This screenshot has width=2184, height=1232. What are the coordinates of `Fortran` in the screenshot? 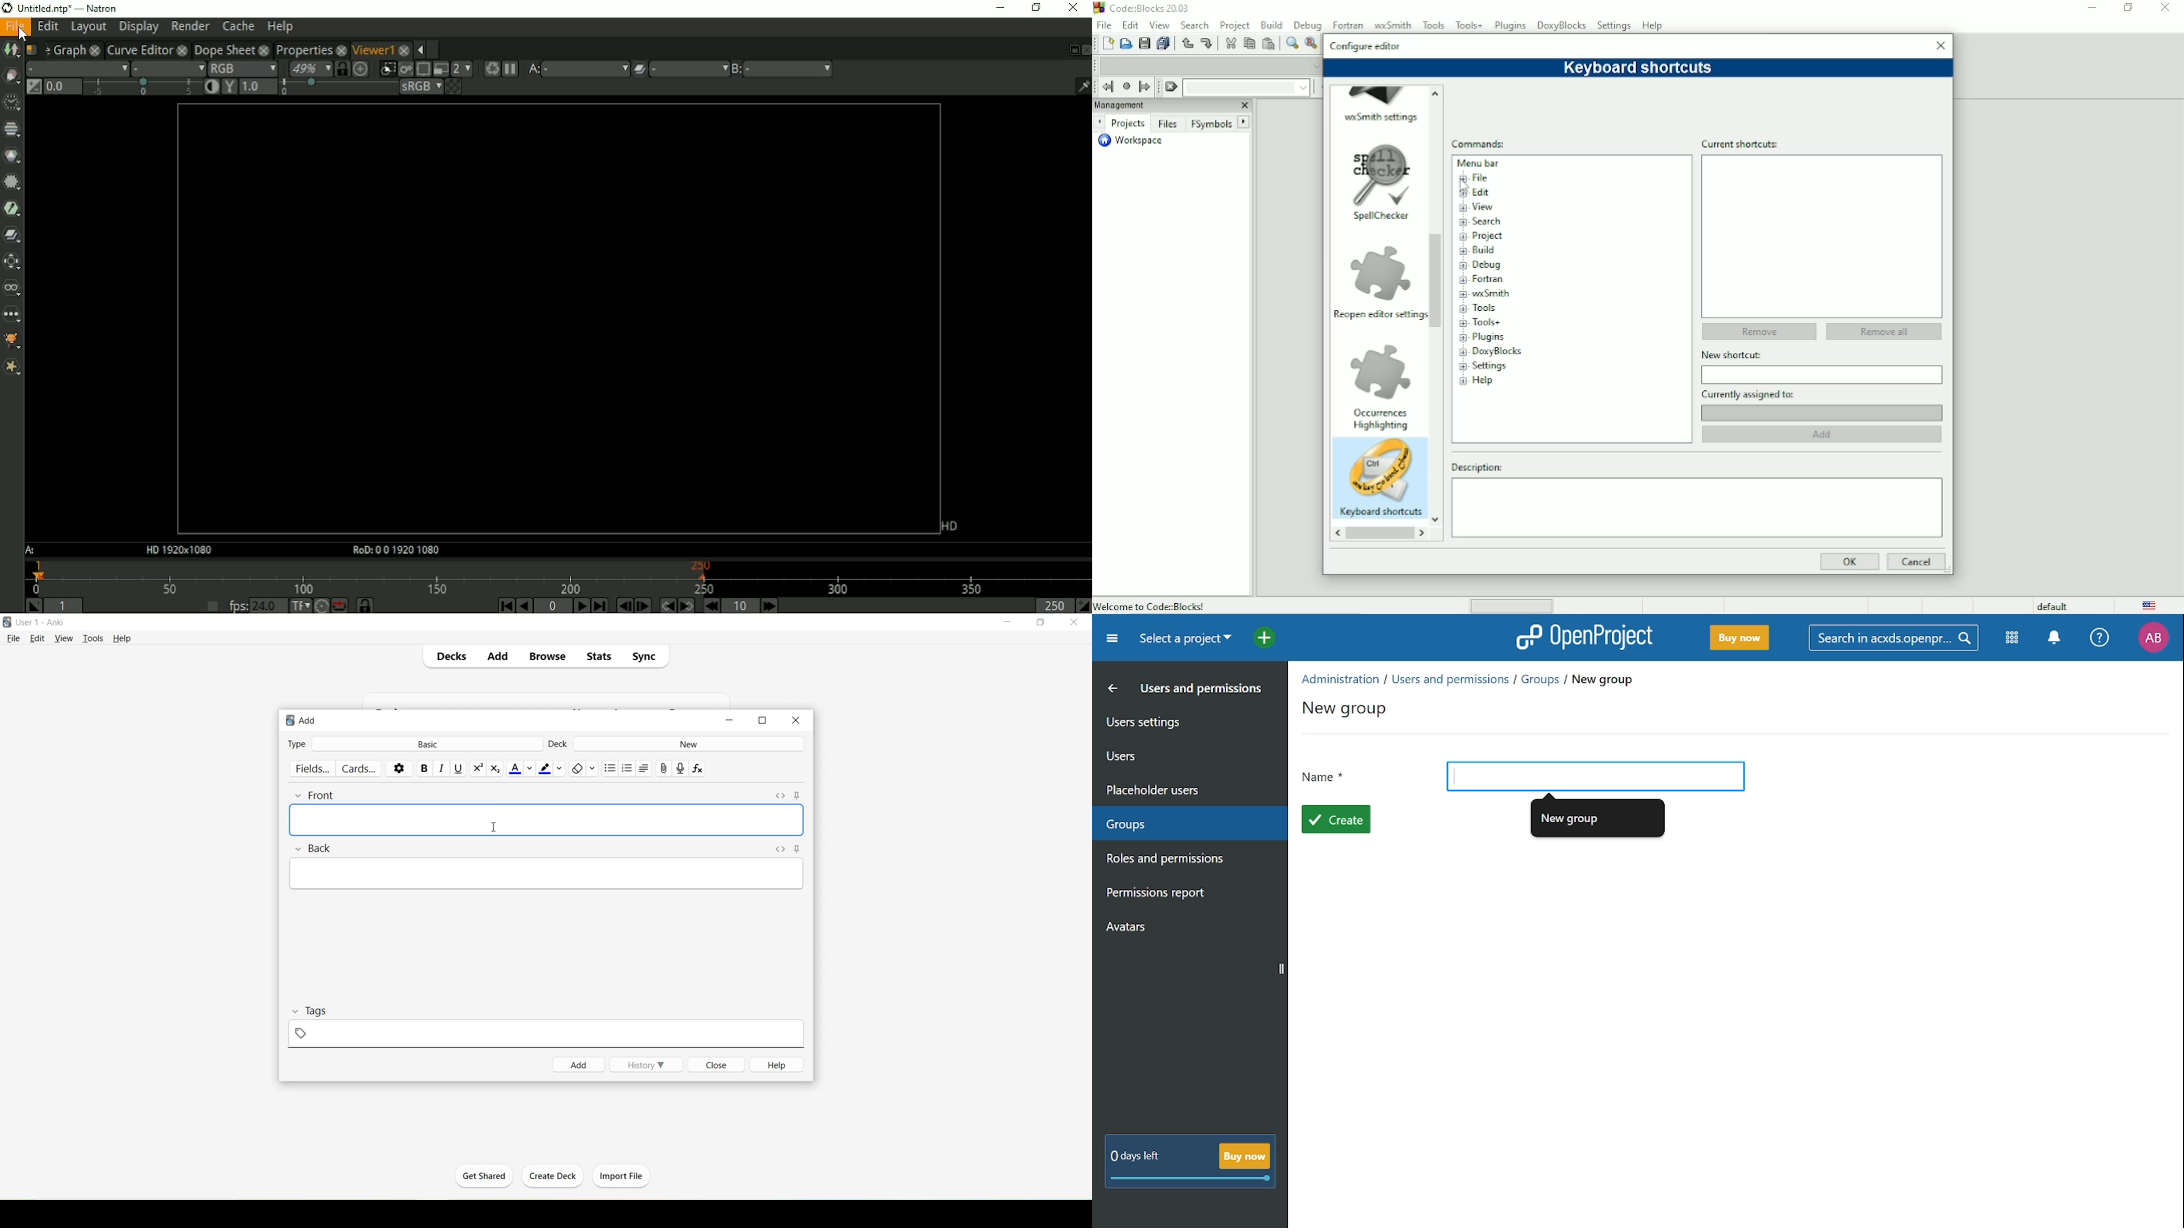 It's located at (1488, 279).